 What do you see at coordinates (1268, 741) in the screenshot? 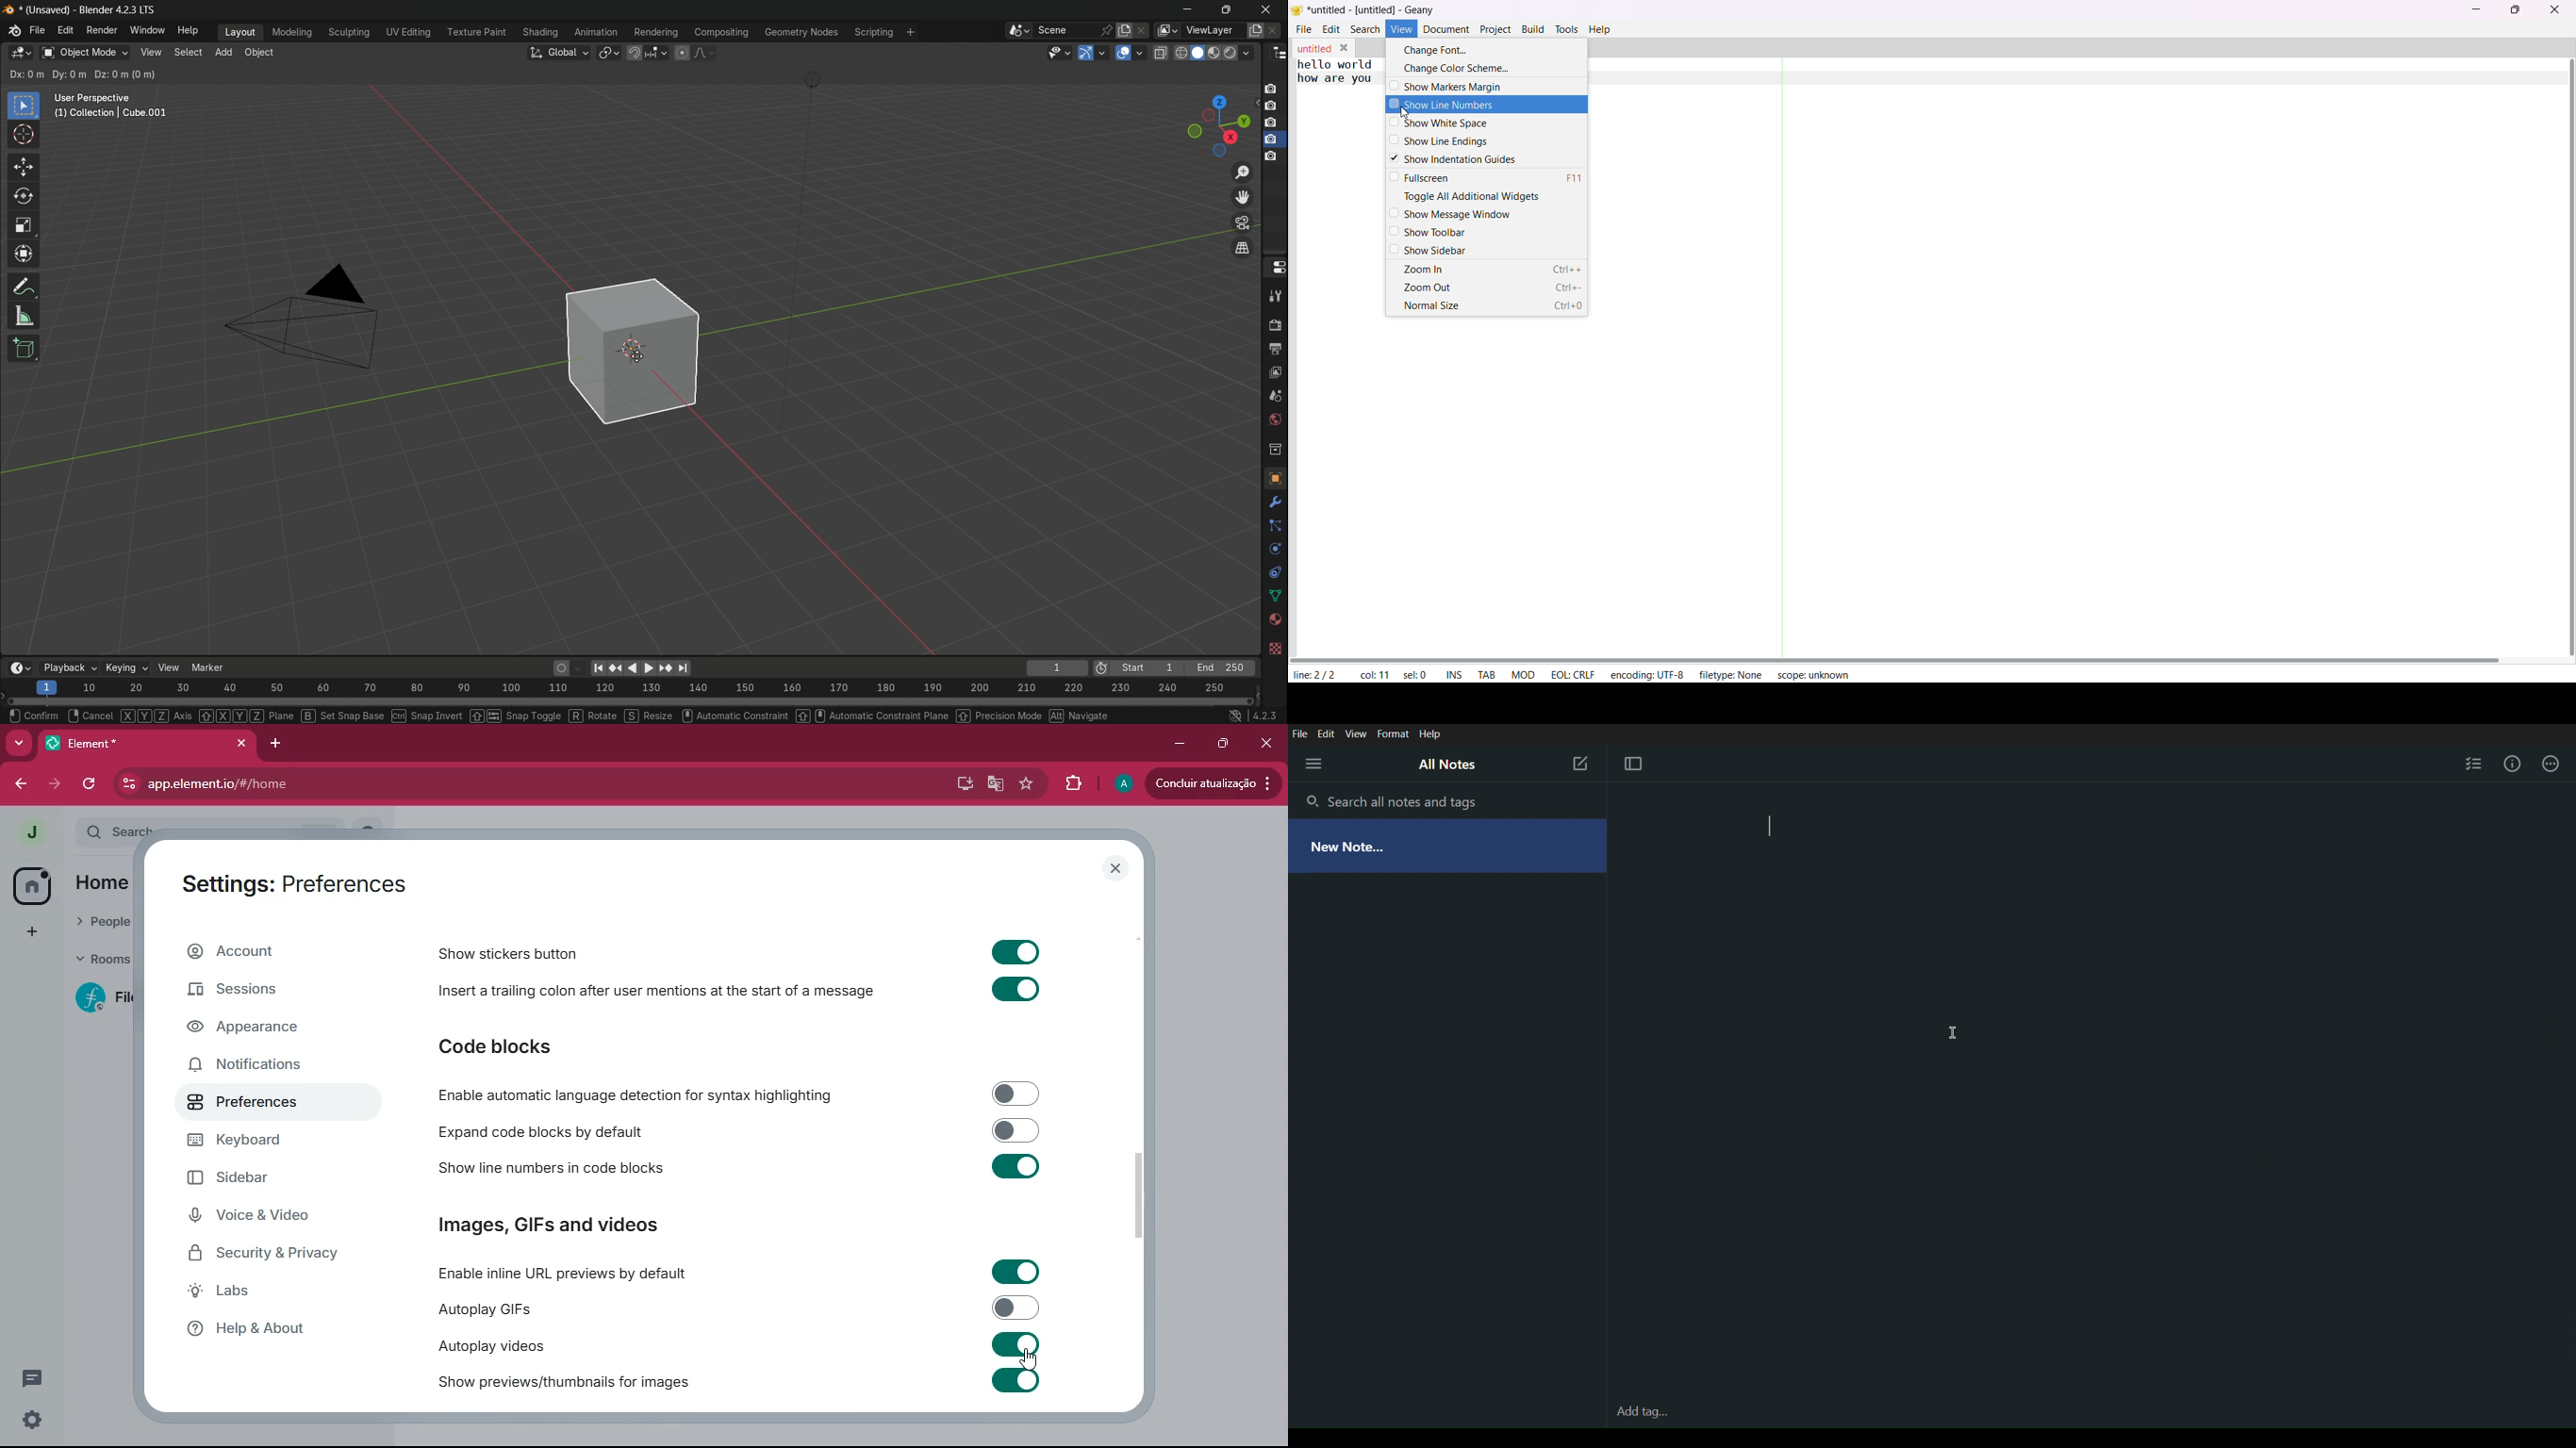
I see `close` at bounding box center [1268, 741].